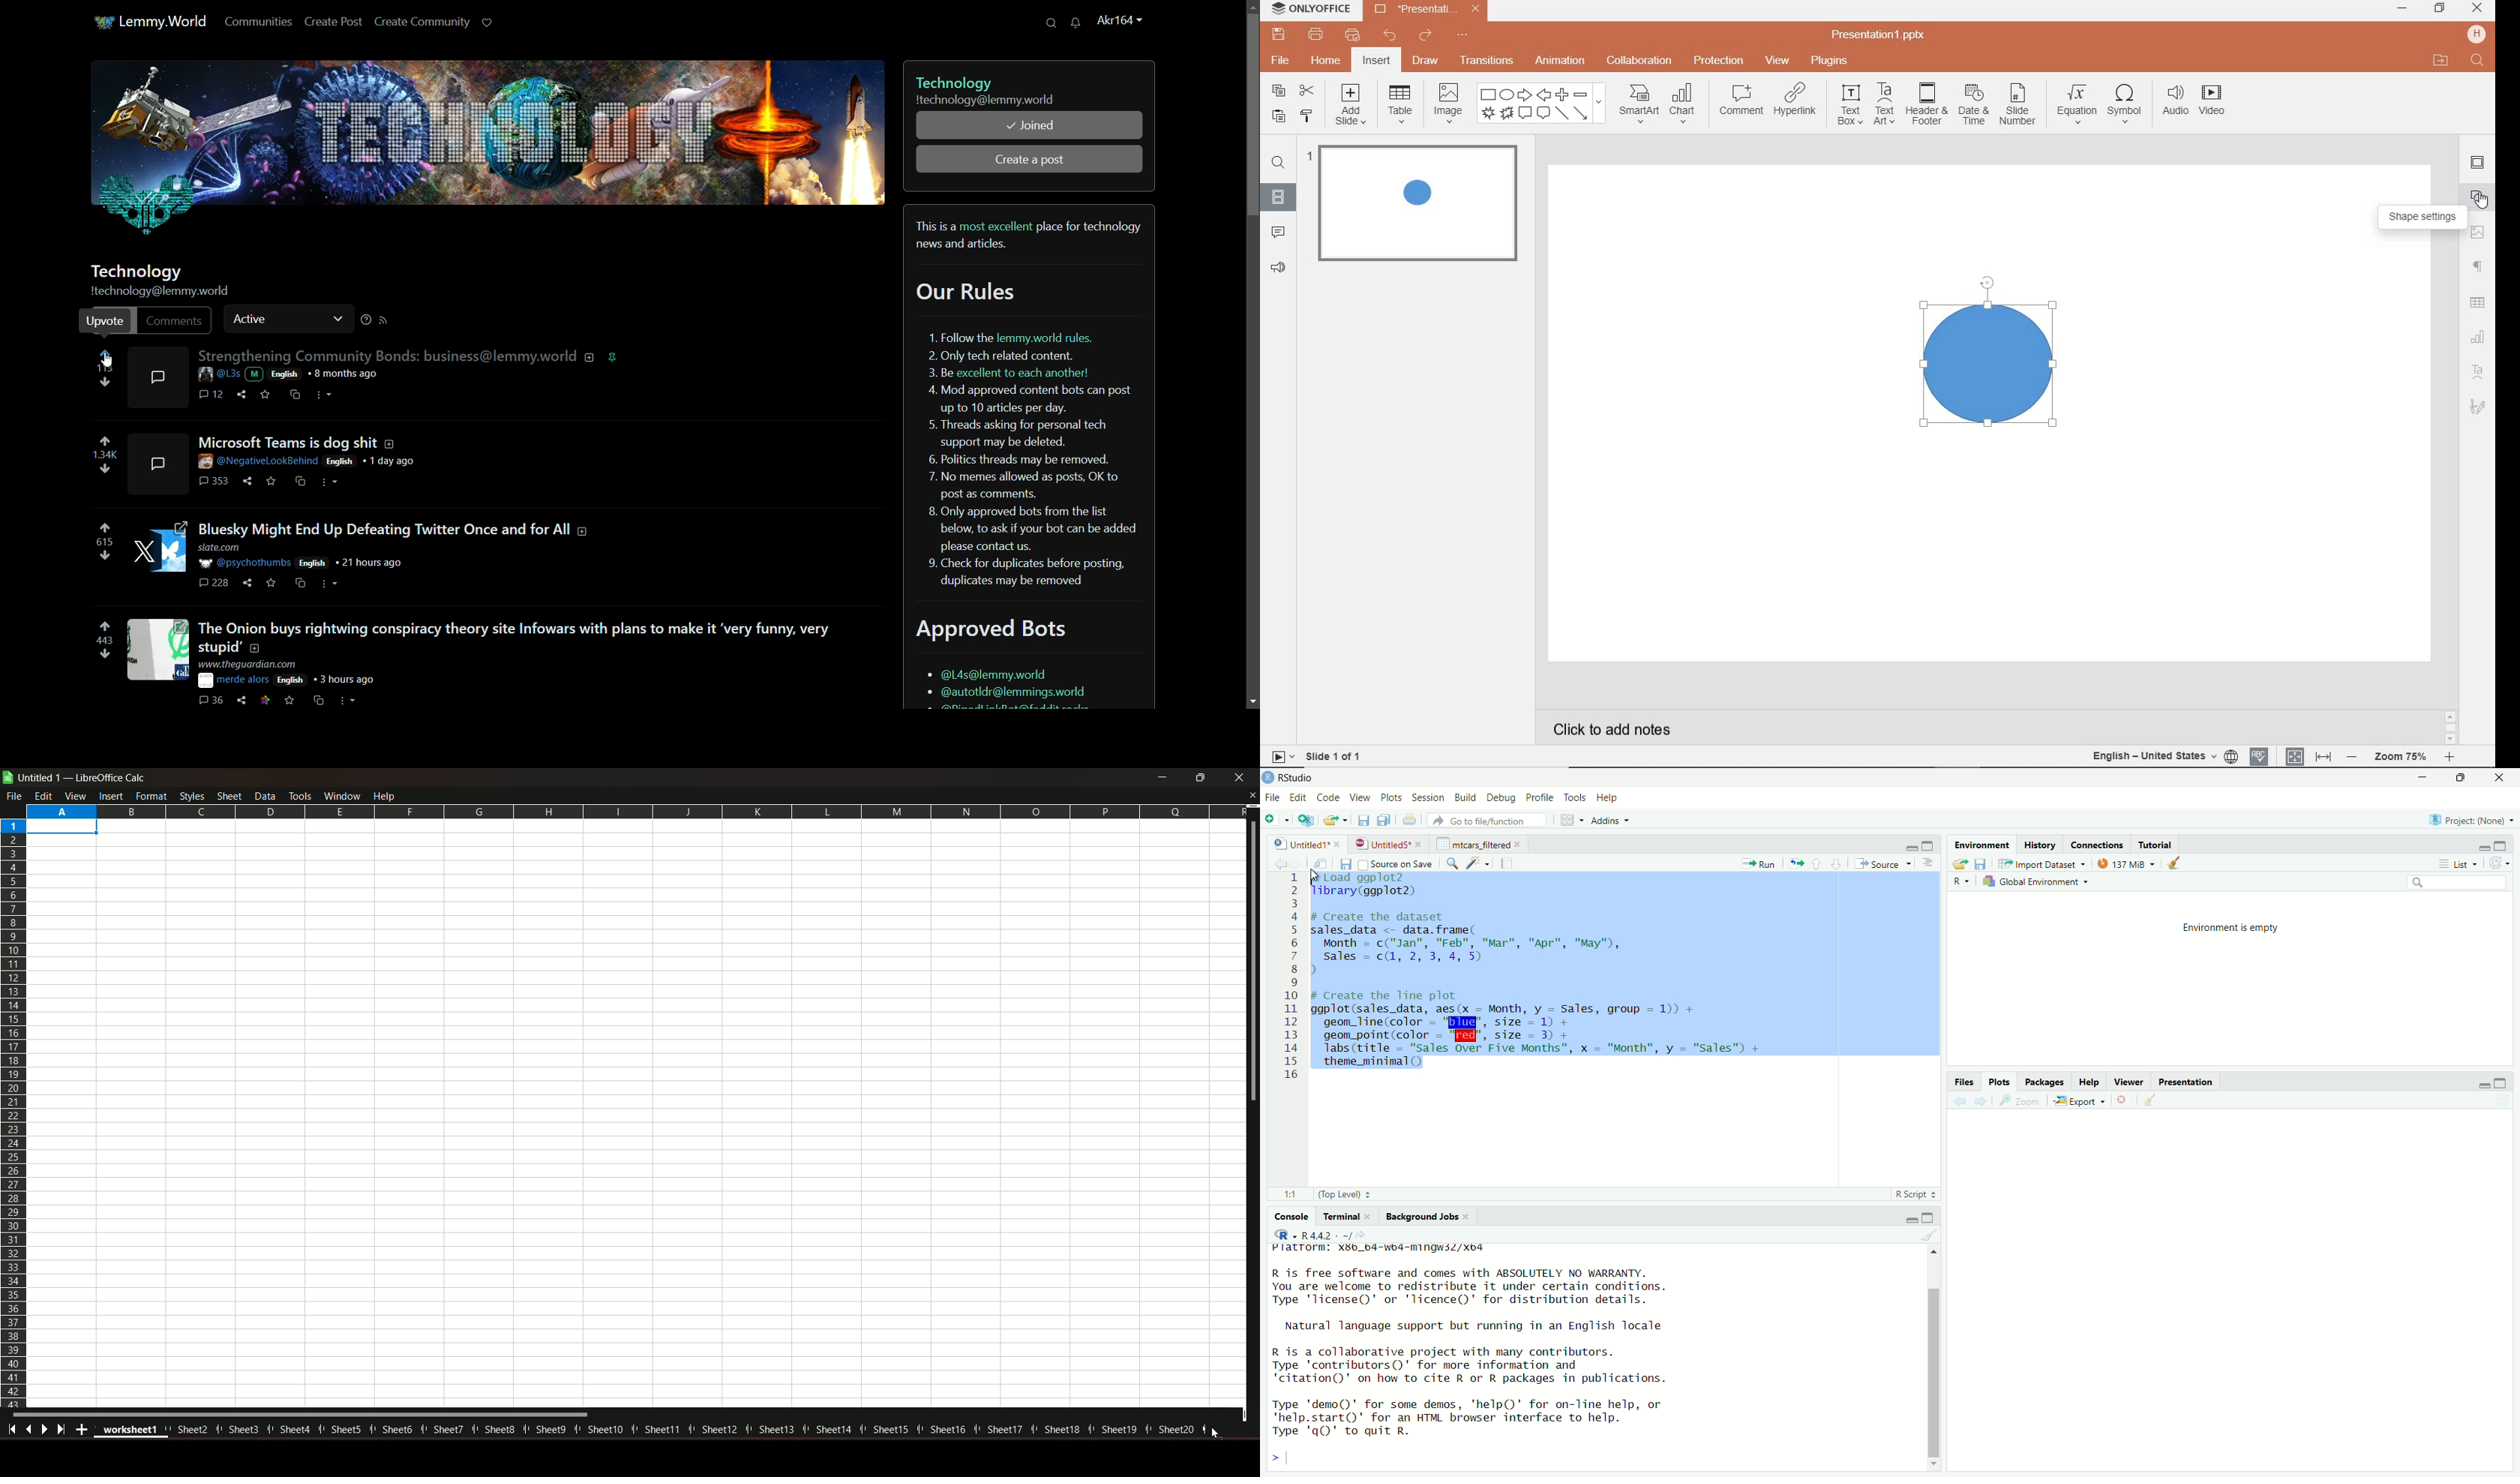 Image resolution: width=2520 pixels, height=1484 pixels. Describe the element at coordinates (313, 460) in the screenshot. I see `post details` at that location.